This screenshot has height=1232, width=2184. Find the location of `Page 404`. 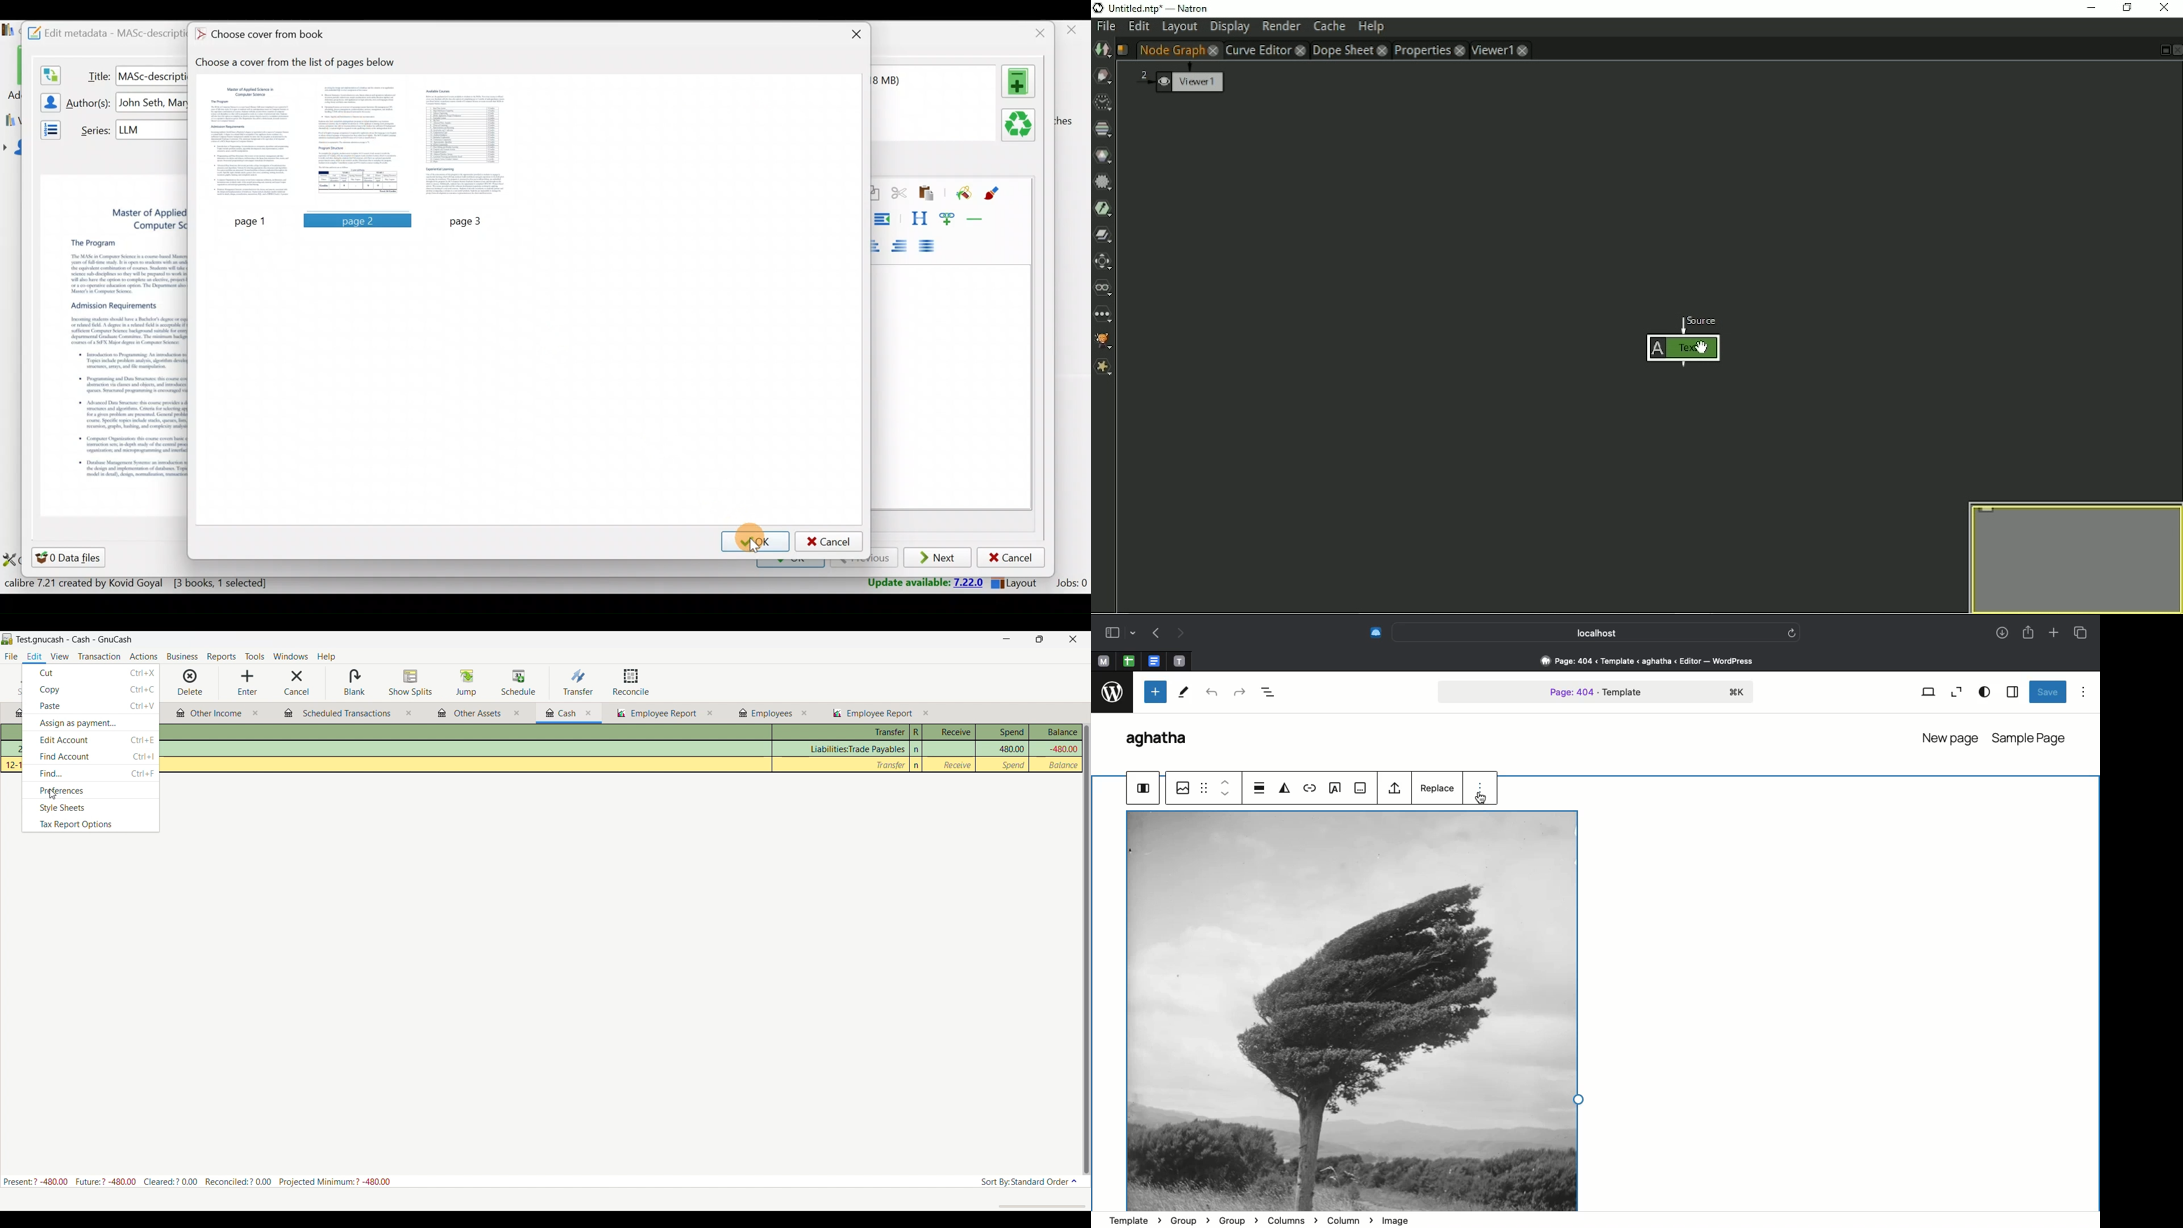

Page 404 is located at coordinates (1596, 693).